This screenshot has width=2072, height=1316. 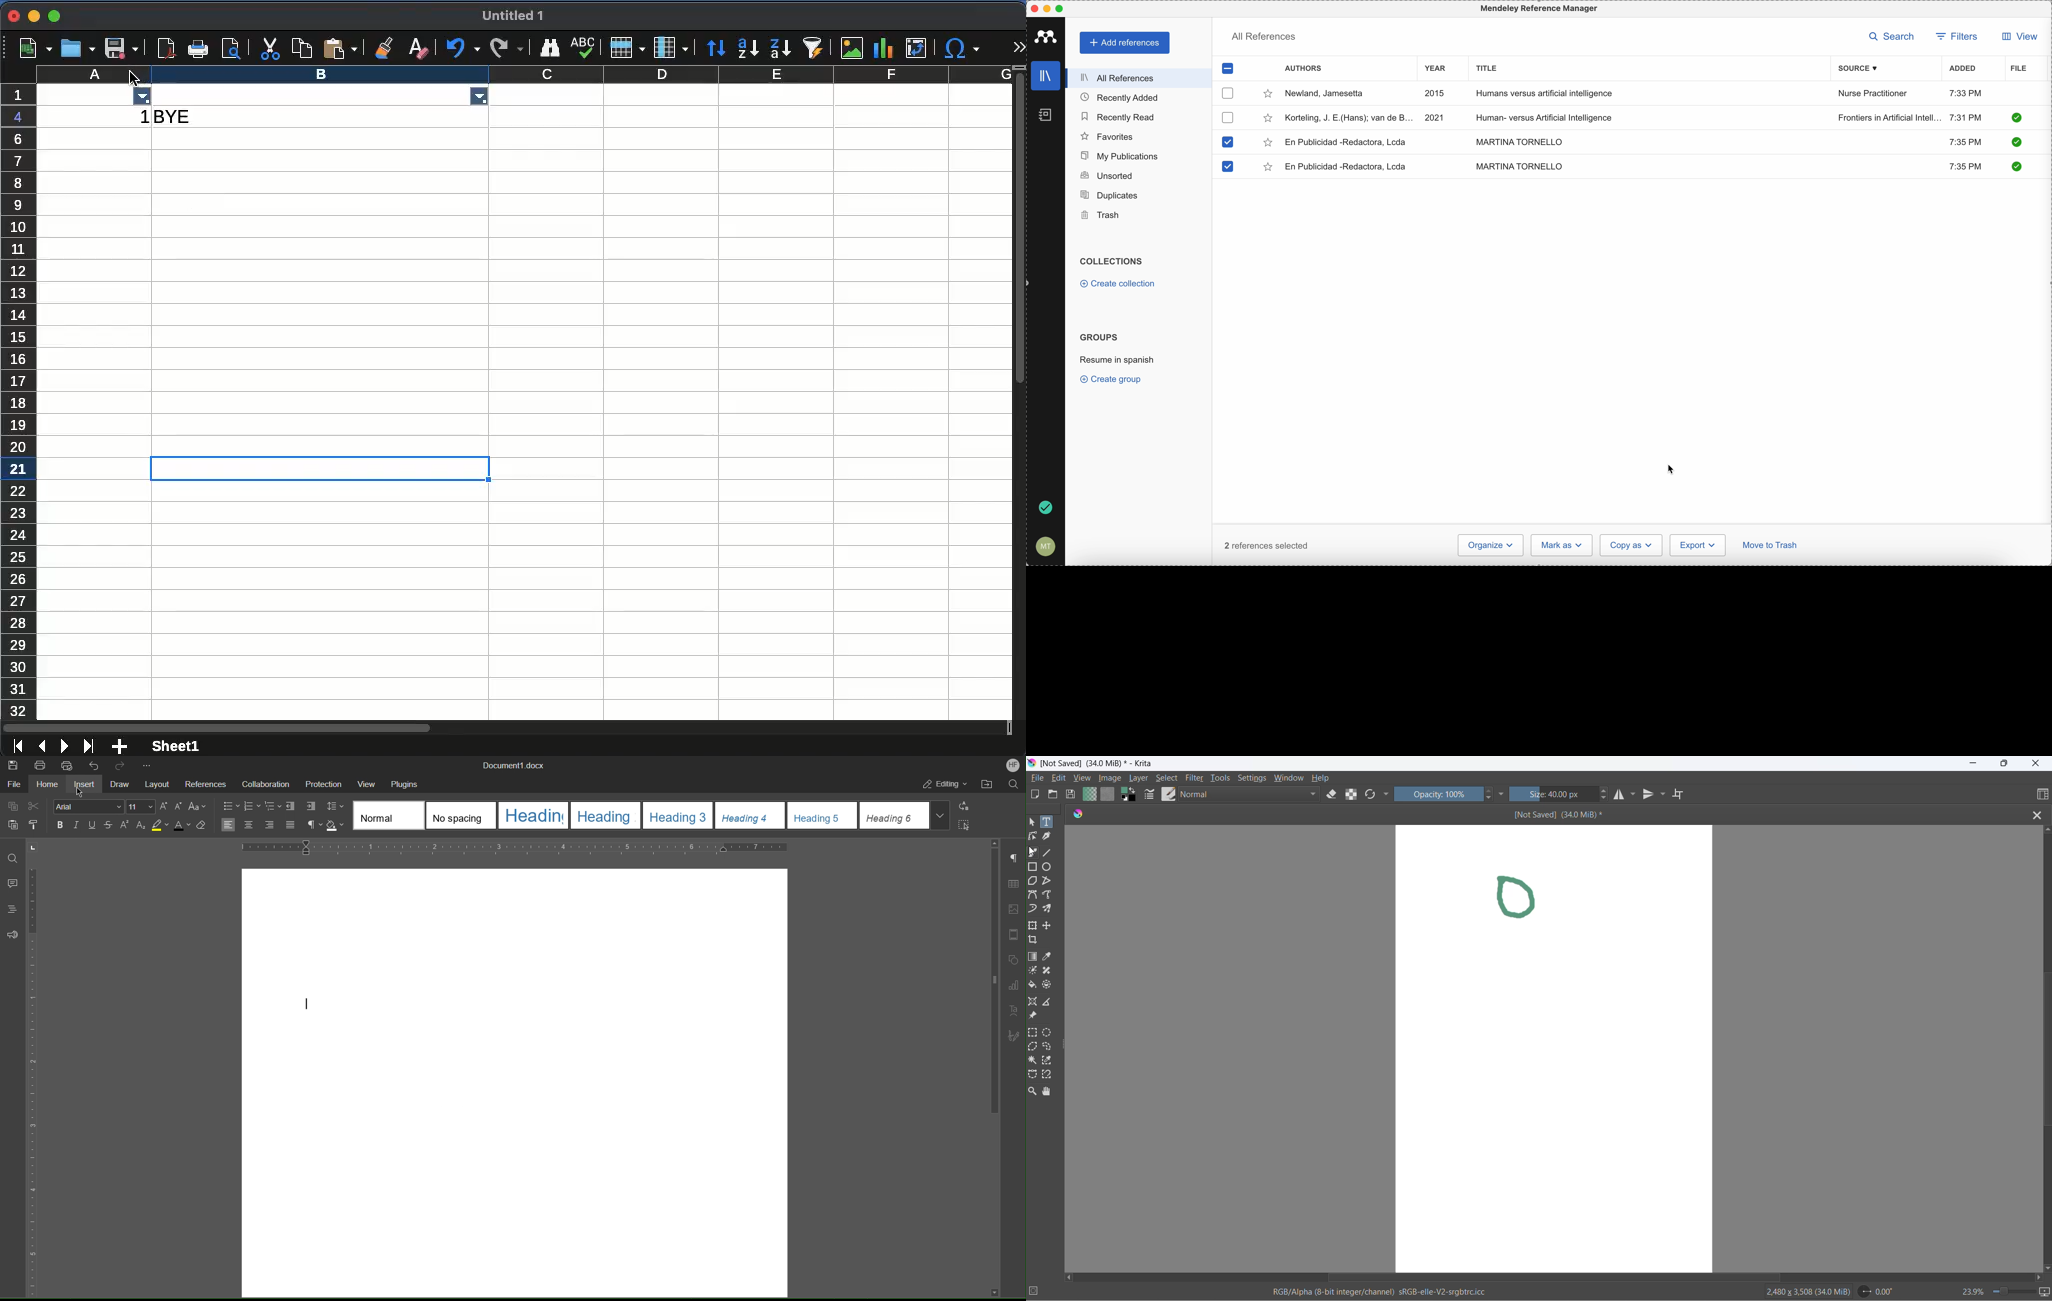 I want to click on favorite, so click(x=1267, y=143).